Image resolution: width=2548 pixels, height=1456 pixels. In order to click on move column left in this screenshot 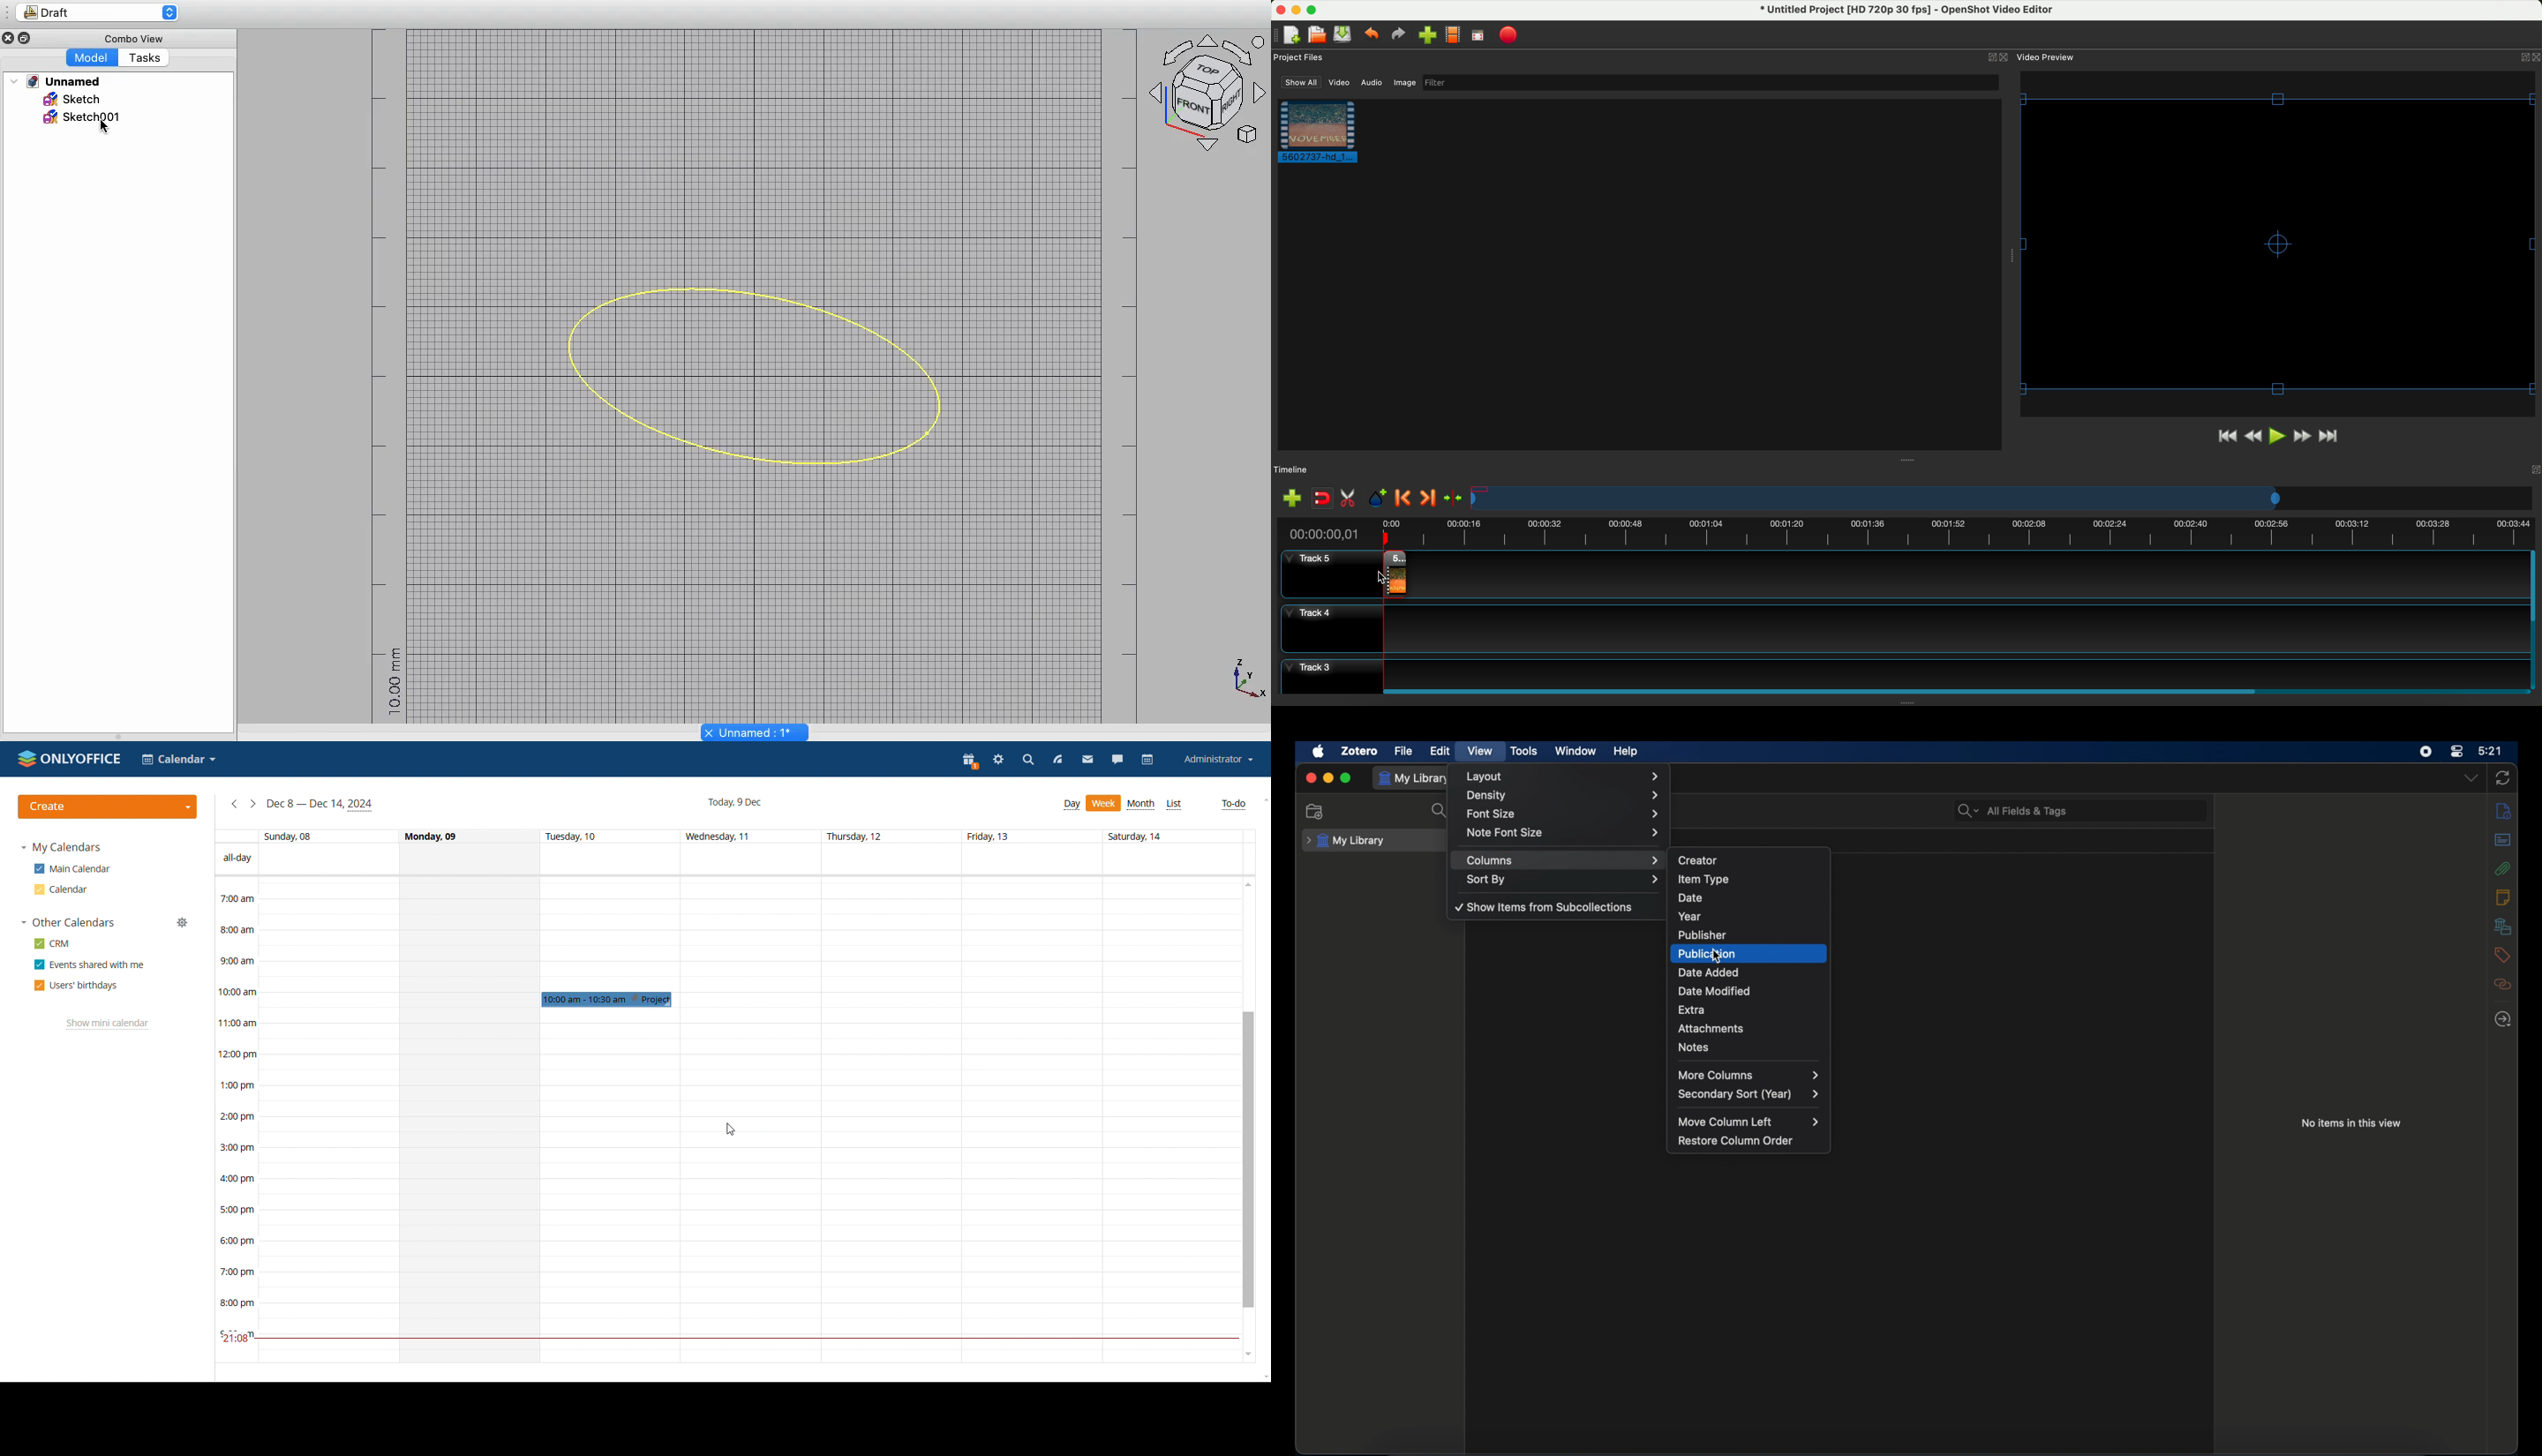, I will do `click(1749, 1122)`.